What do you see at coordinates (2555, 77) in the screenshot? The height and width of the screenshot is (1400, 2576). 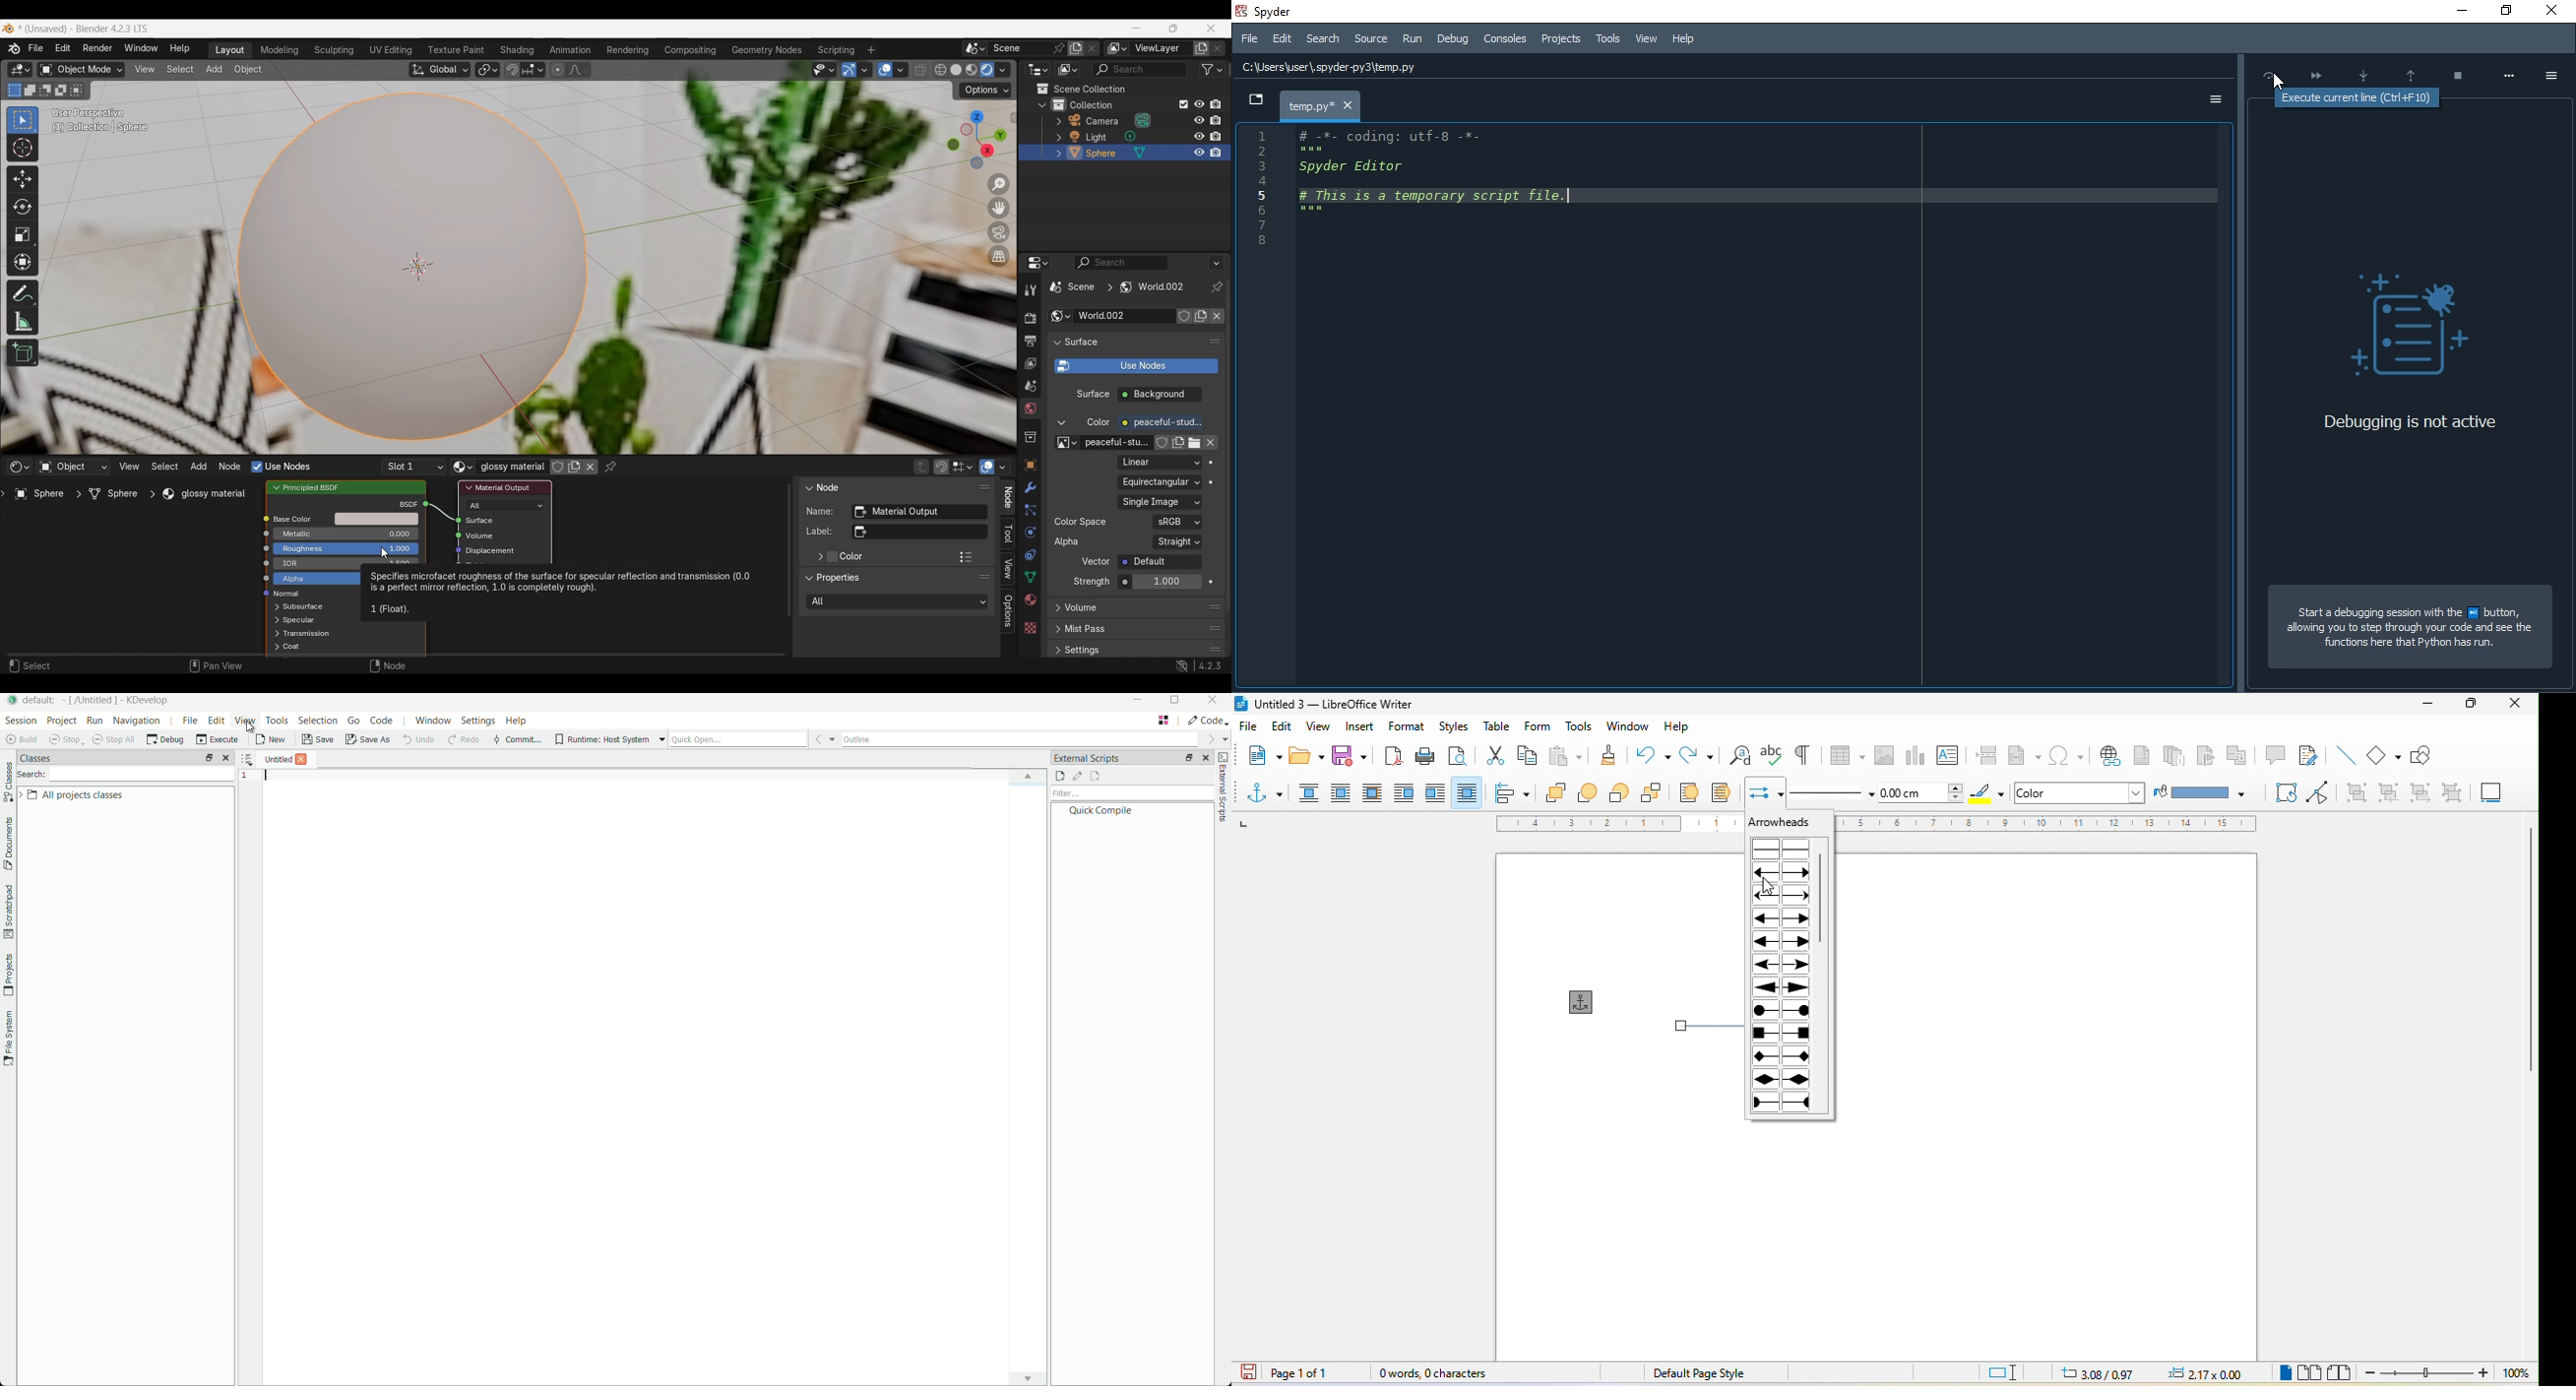 I see `options` at bounding box center [2555, 77].